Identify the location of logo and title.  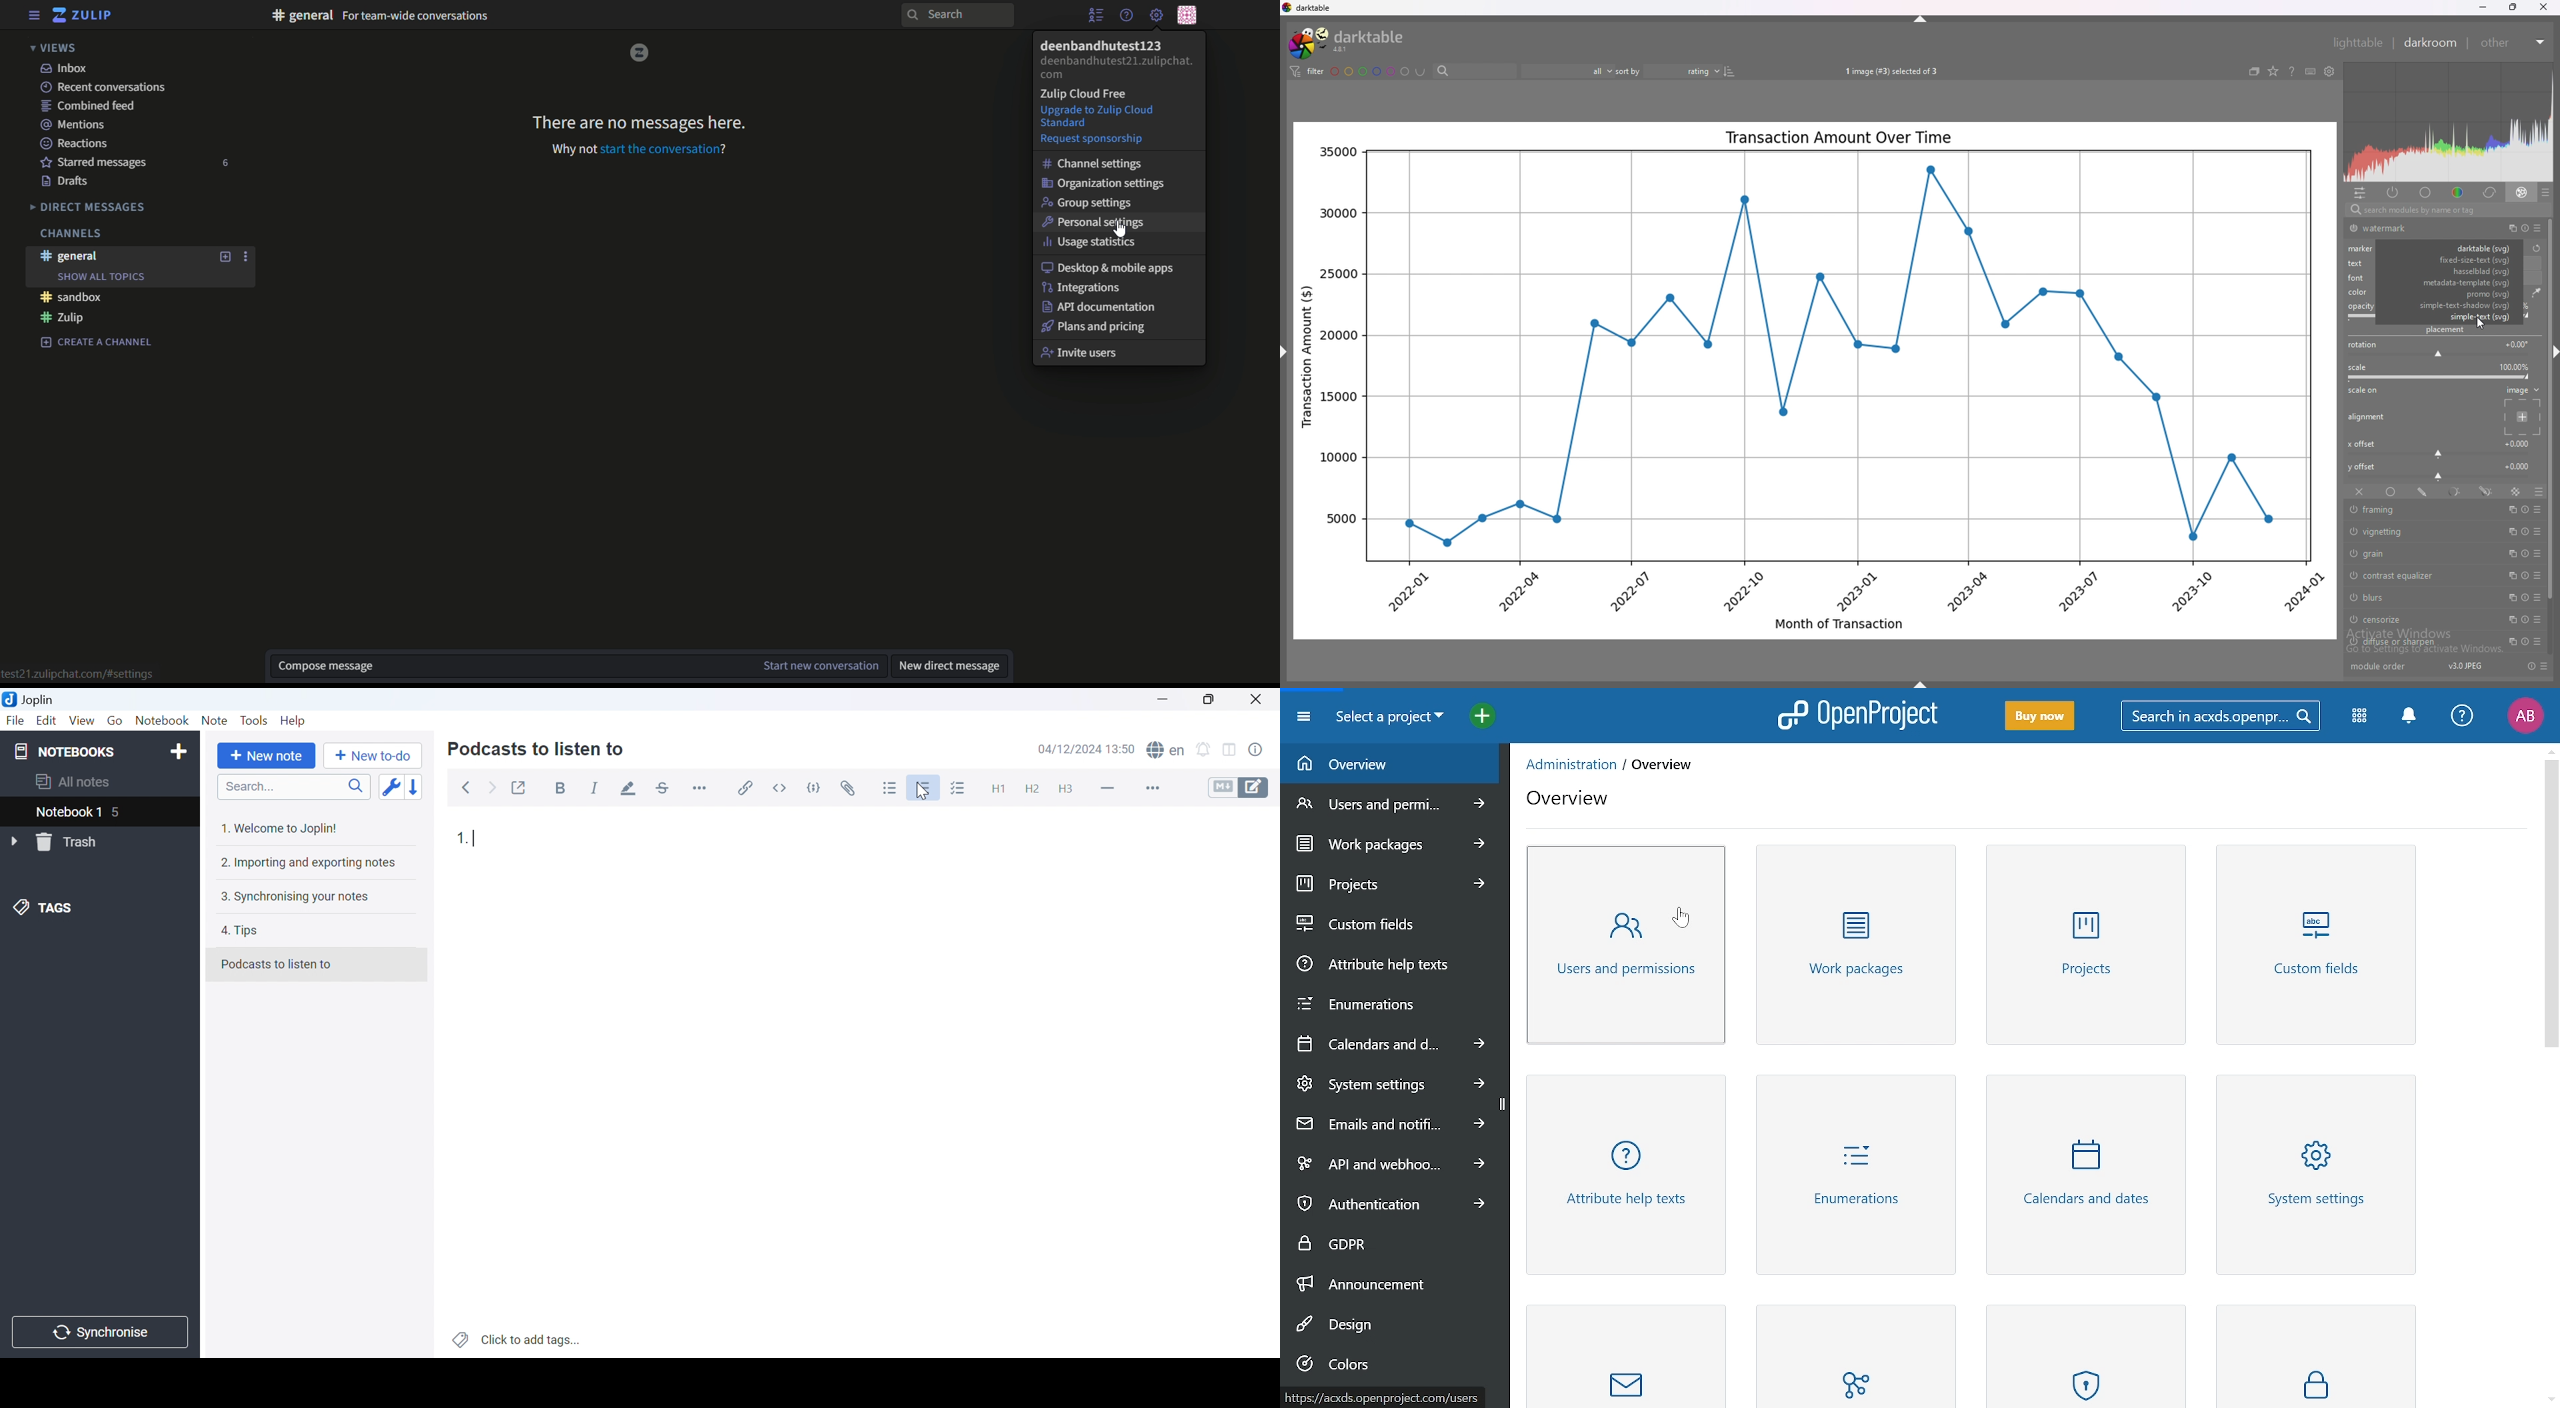
(84, 15).